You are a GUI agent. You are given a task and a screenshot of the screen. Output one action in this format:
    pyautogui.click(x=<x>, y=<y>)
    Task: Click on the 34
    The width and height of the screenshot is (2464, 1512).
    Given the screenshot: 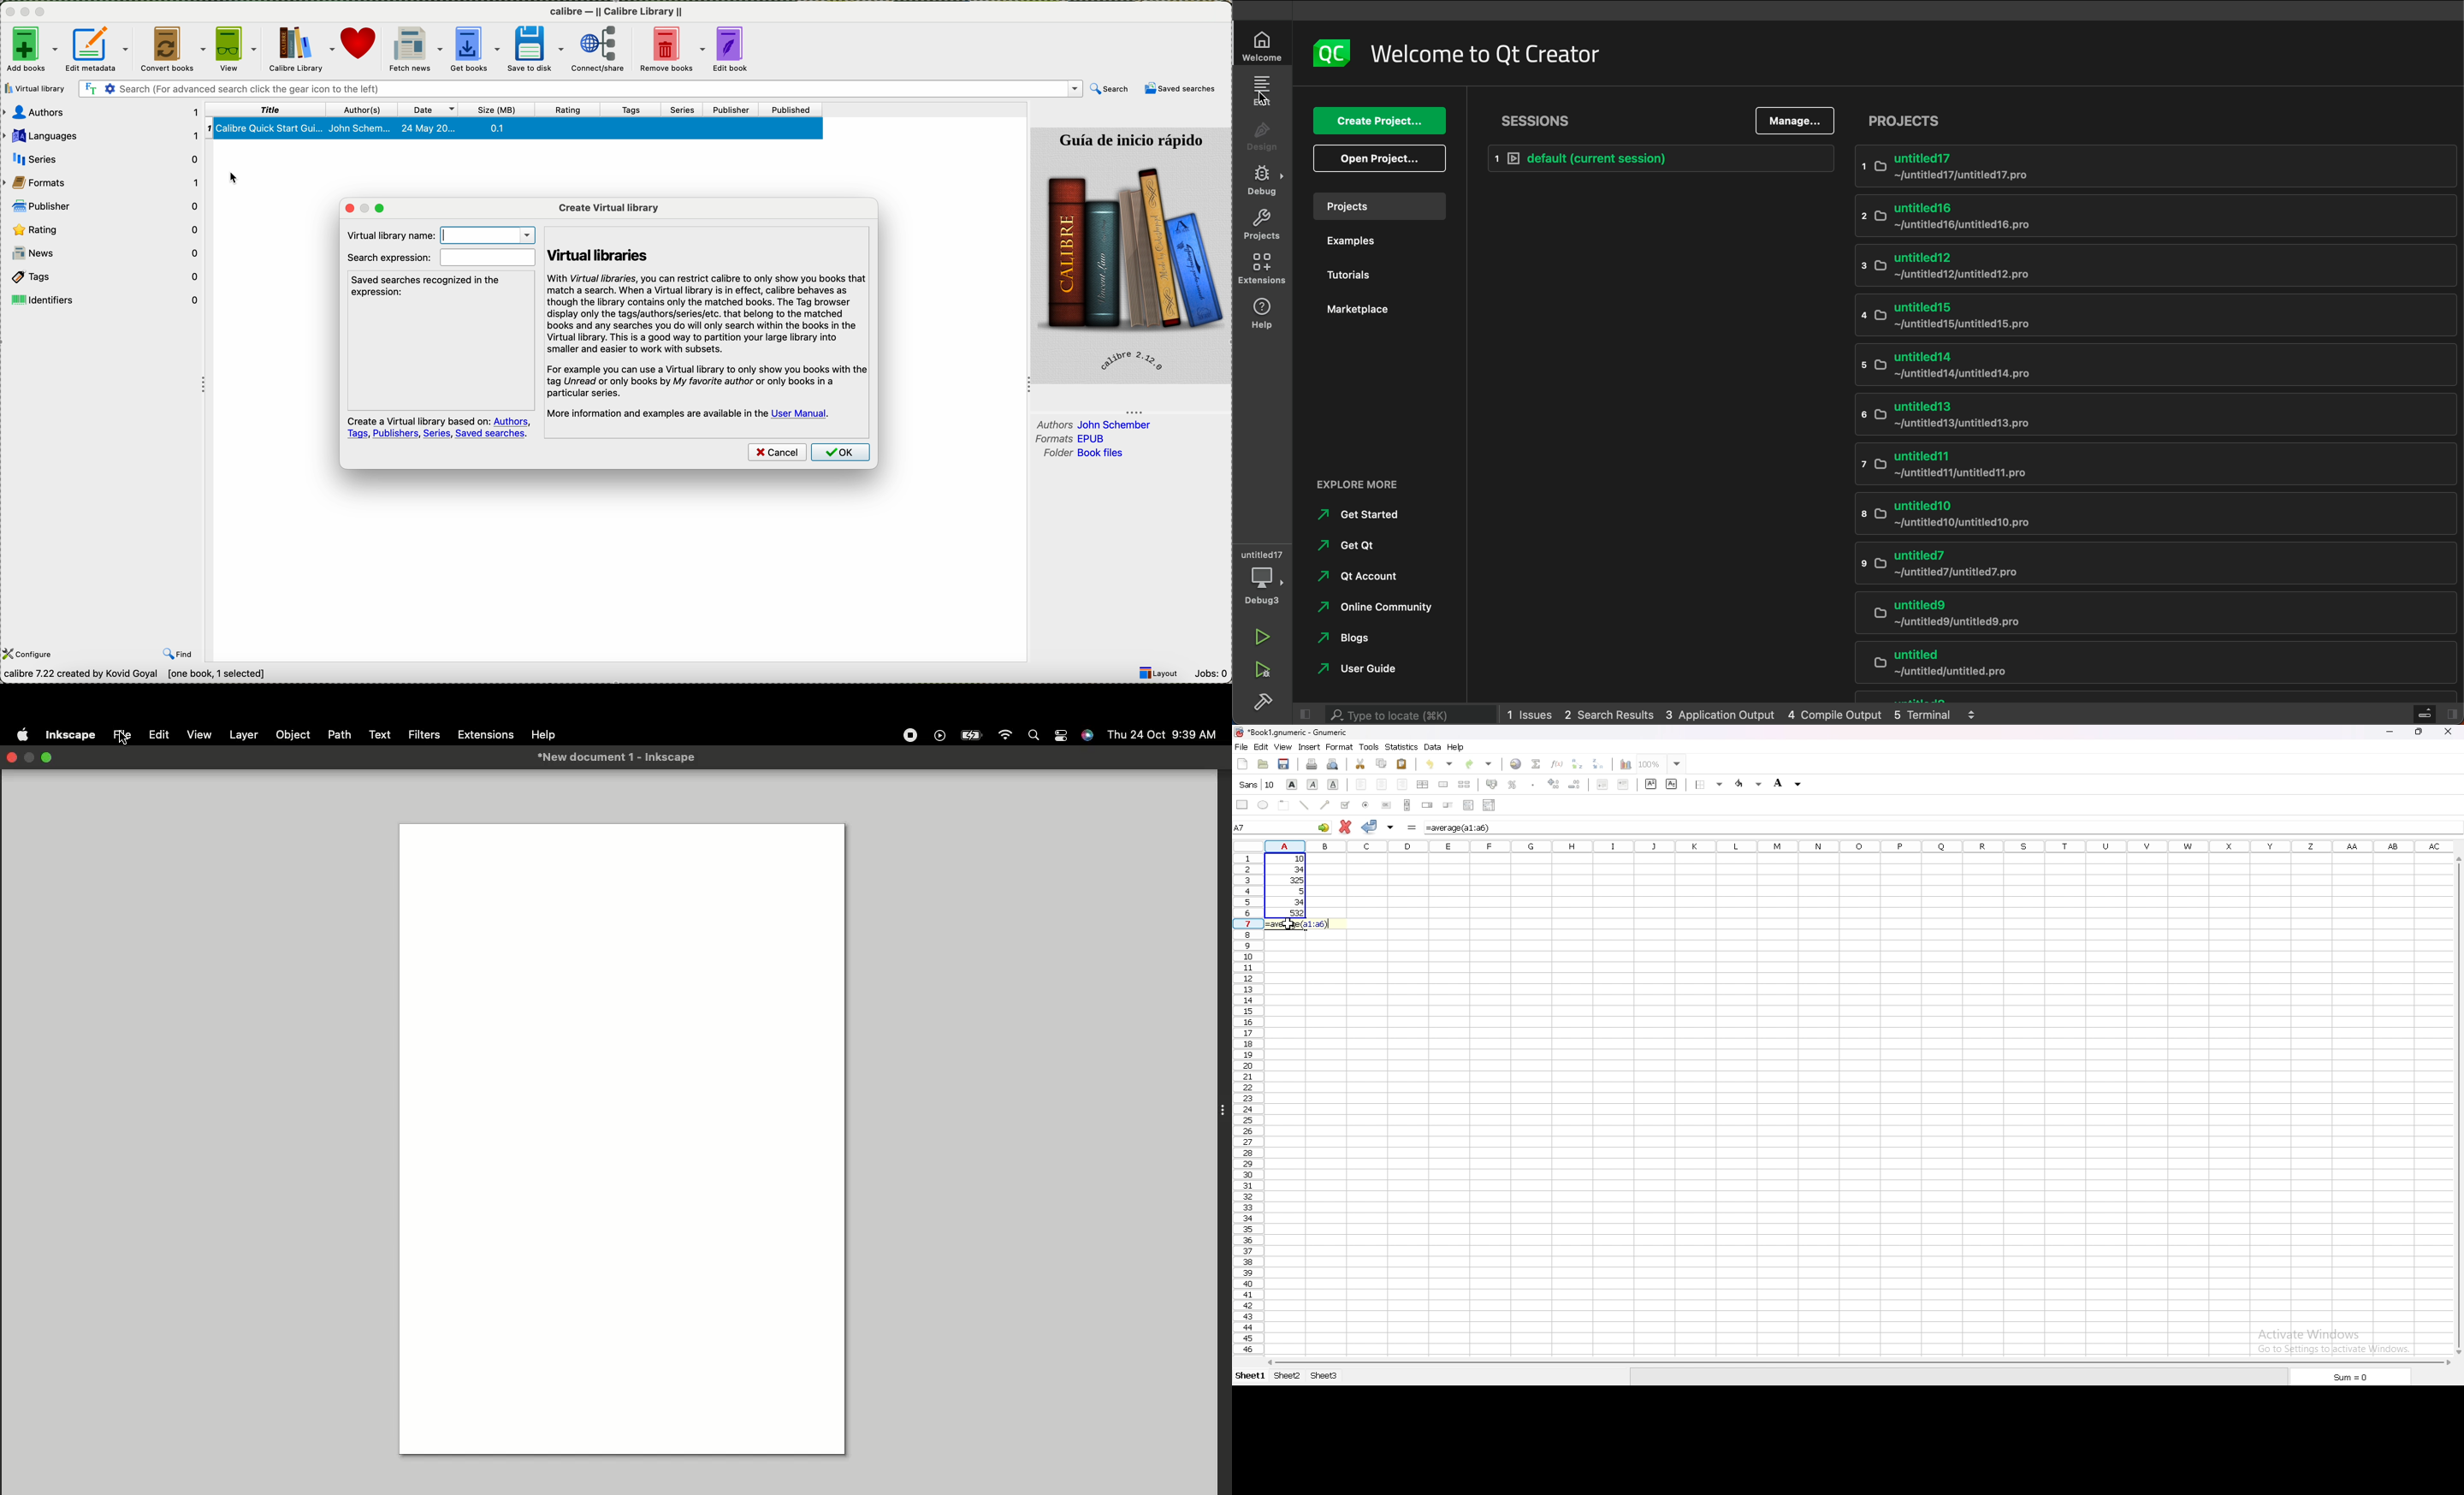 What is the action you would take?
    pyautogui.click(x=1289, y=903)
    